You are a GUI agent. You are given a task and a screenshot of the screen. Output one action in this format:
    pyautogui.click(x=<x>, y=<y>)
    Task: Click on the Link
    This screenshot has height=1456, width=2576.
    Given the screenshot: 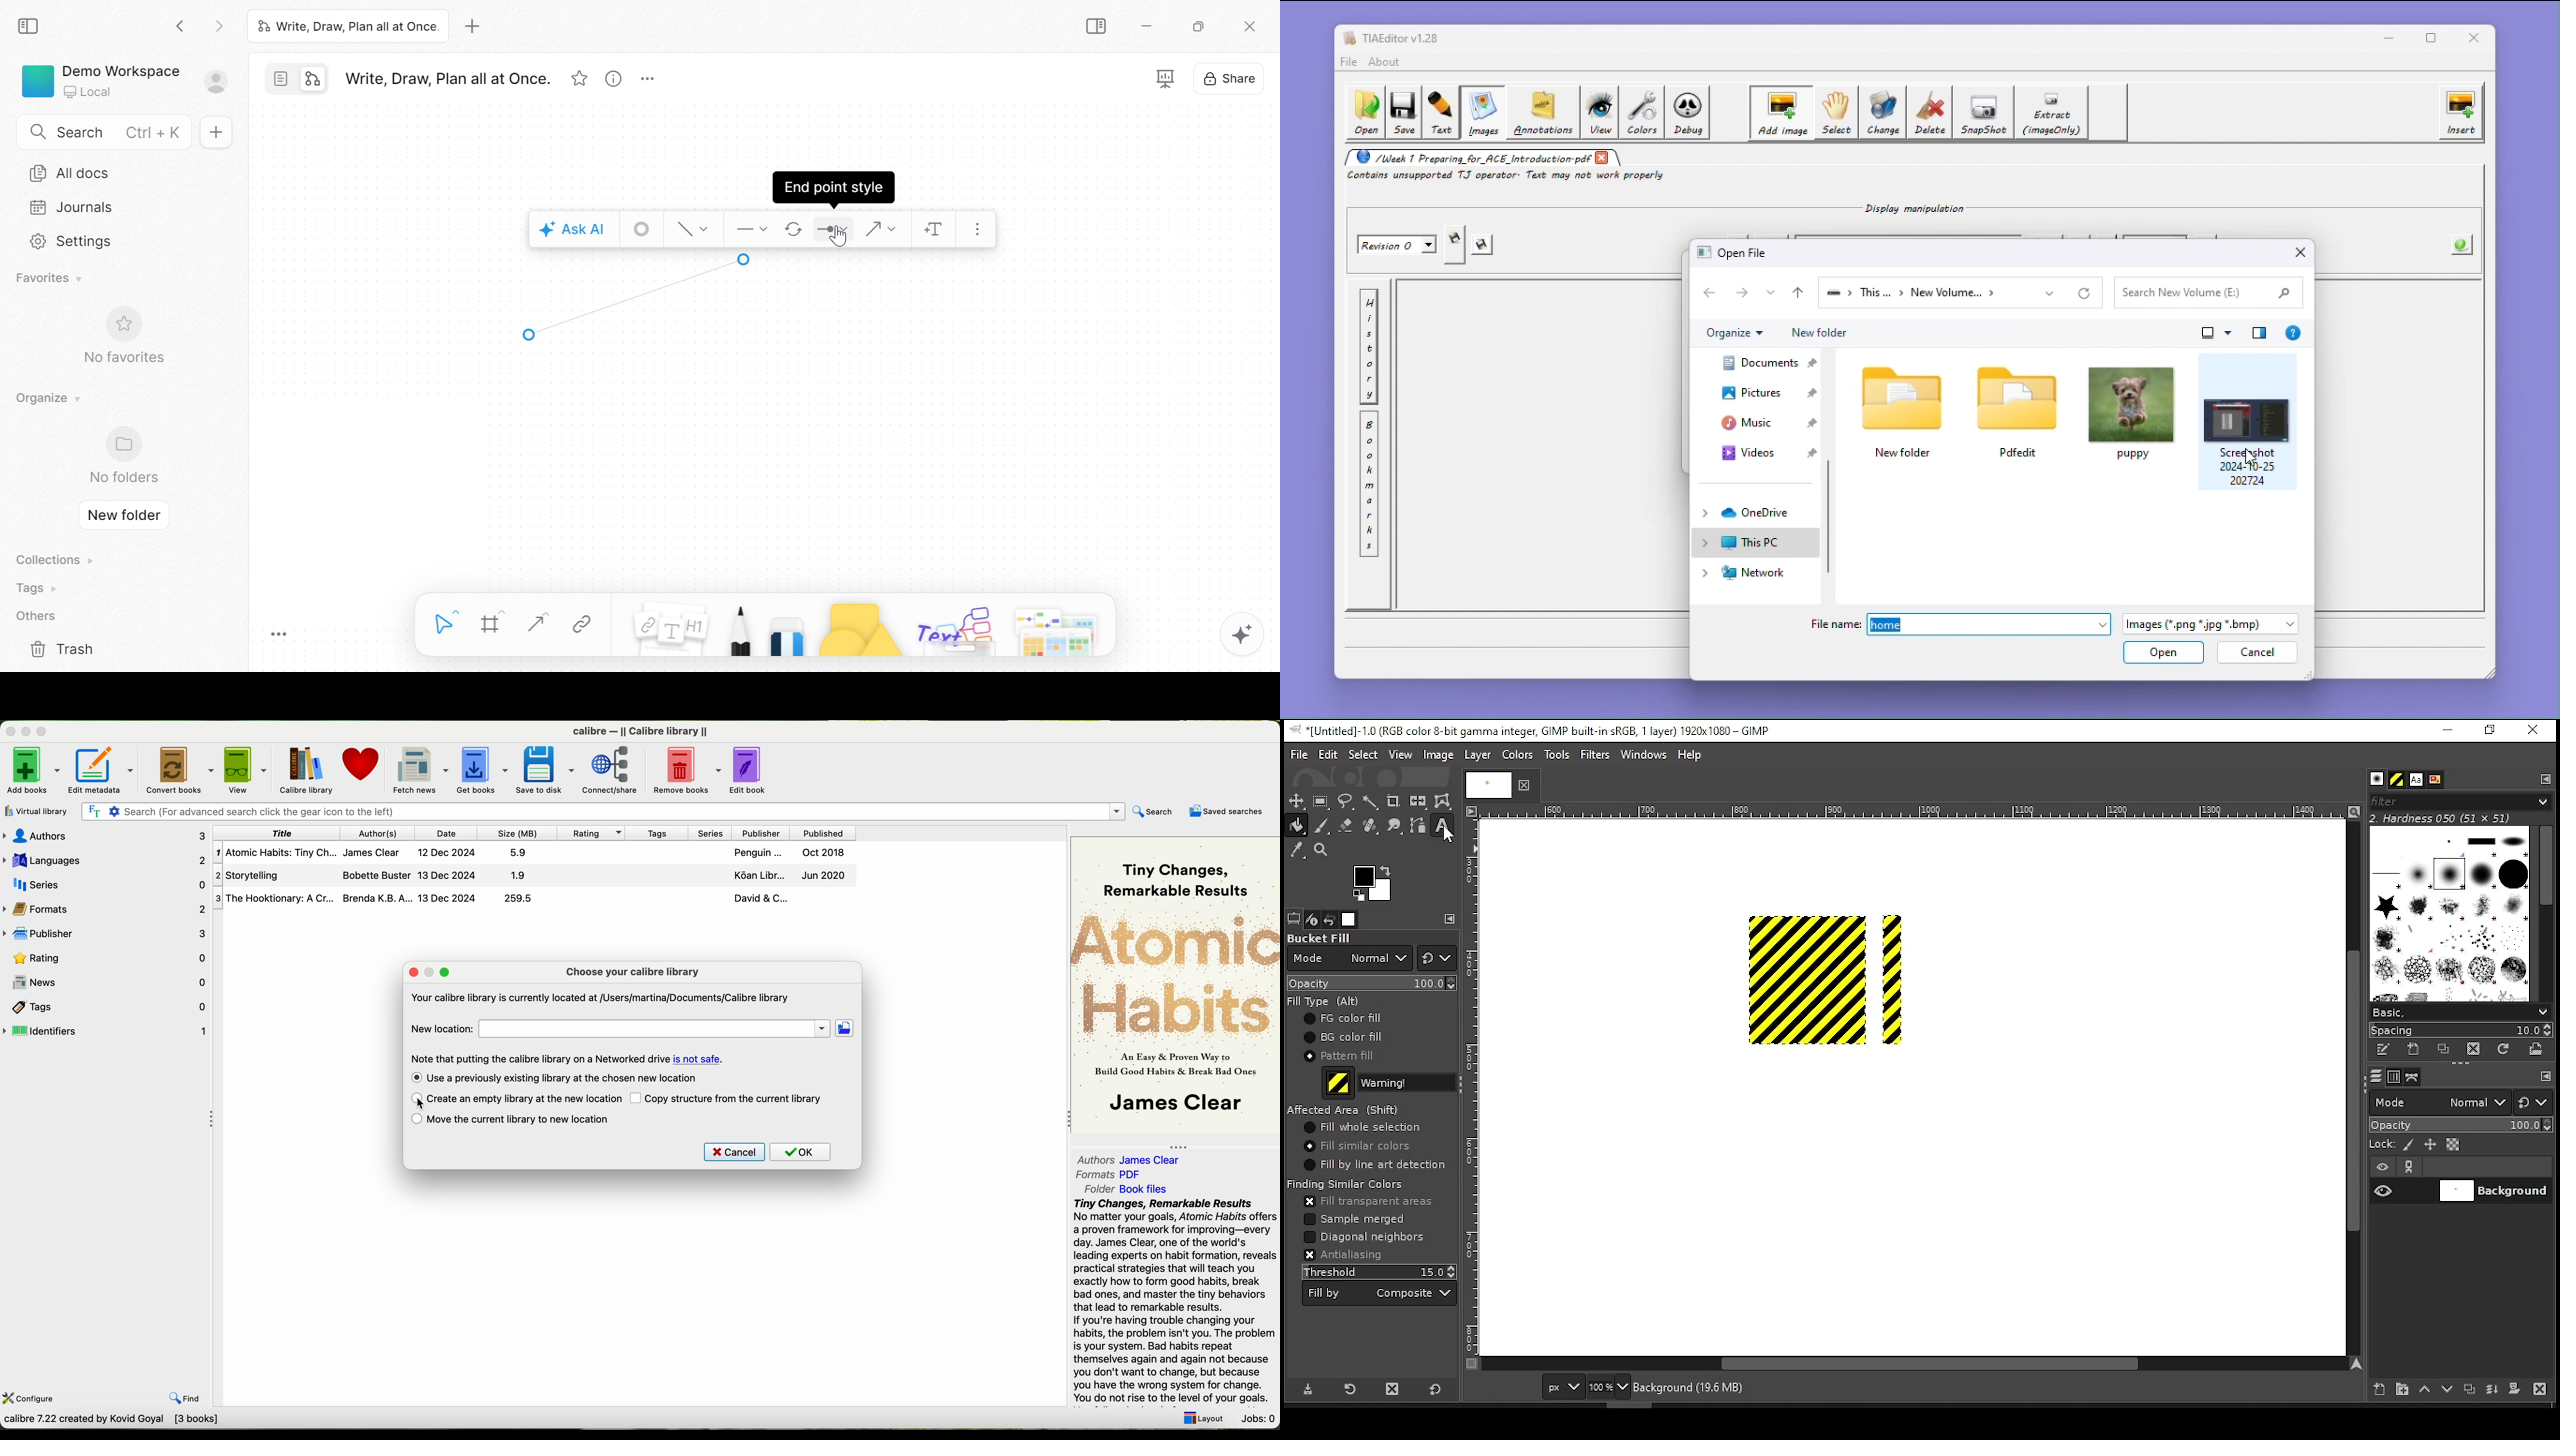 What is the action you would take?
    pyautogui.click(x=583, y=625)
    